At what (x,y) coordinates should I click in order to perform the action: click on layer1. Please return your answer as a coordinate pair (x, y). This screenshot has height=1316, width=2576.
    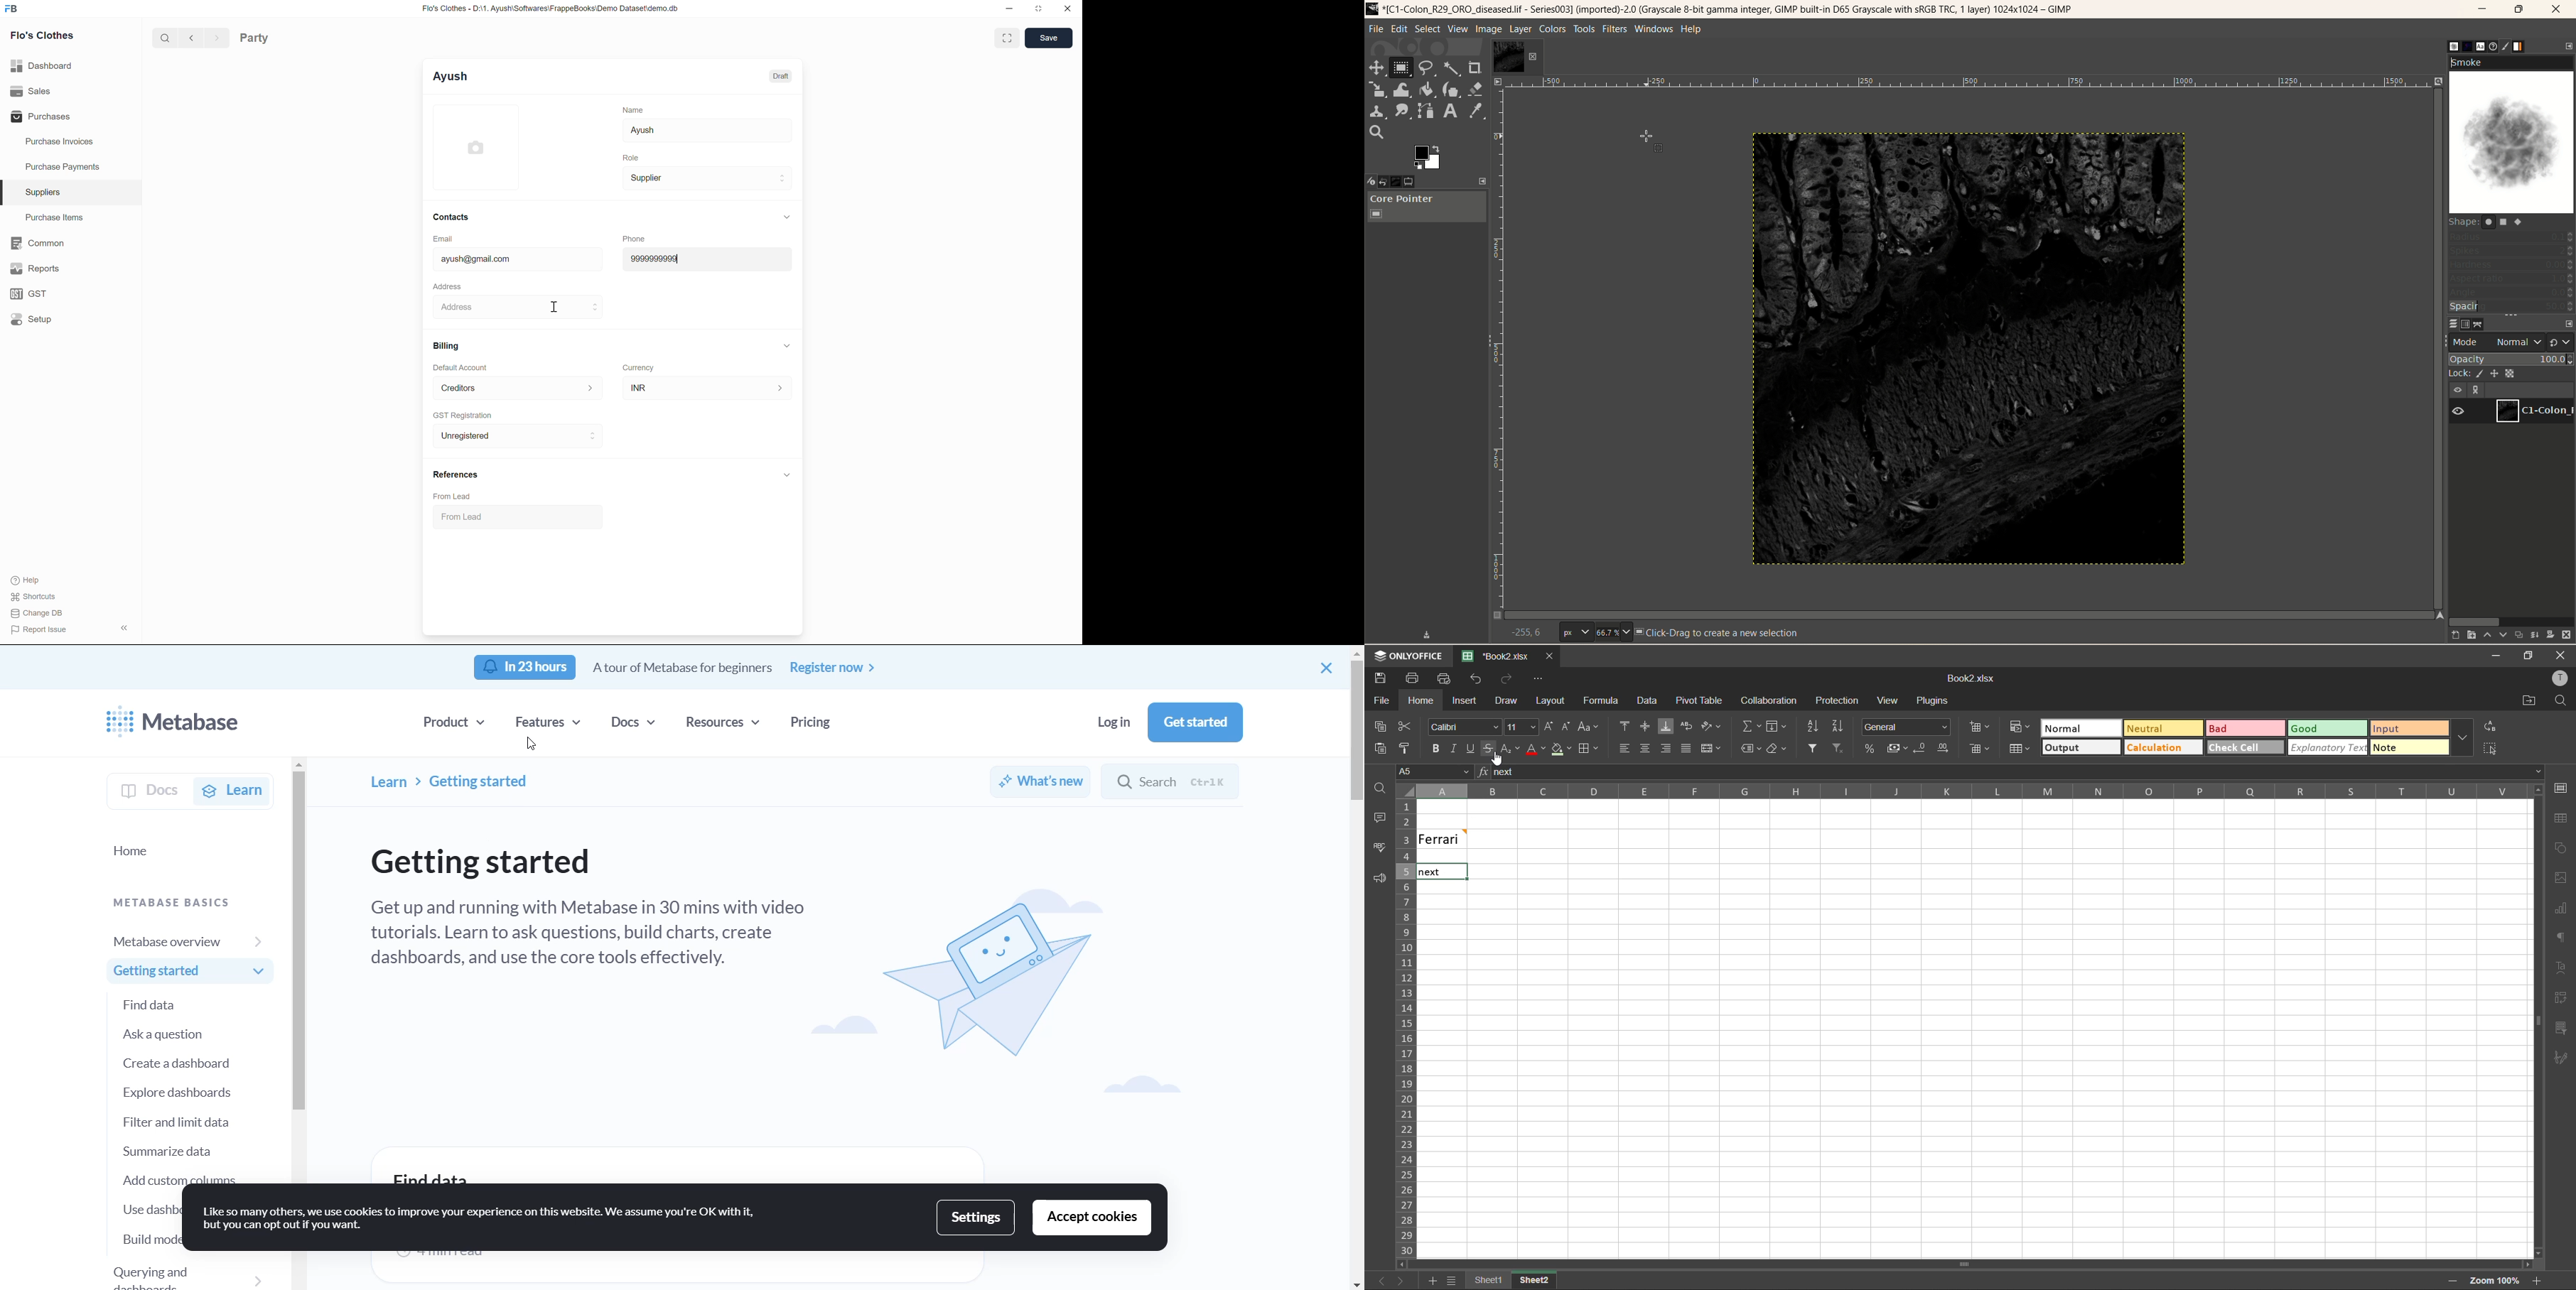
    Looking at the image, I should click on (1517, 58).